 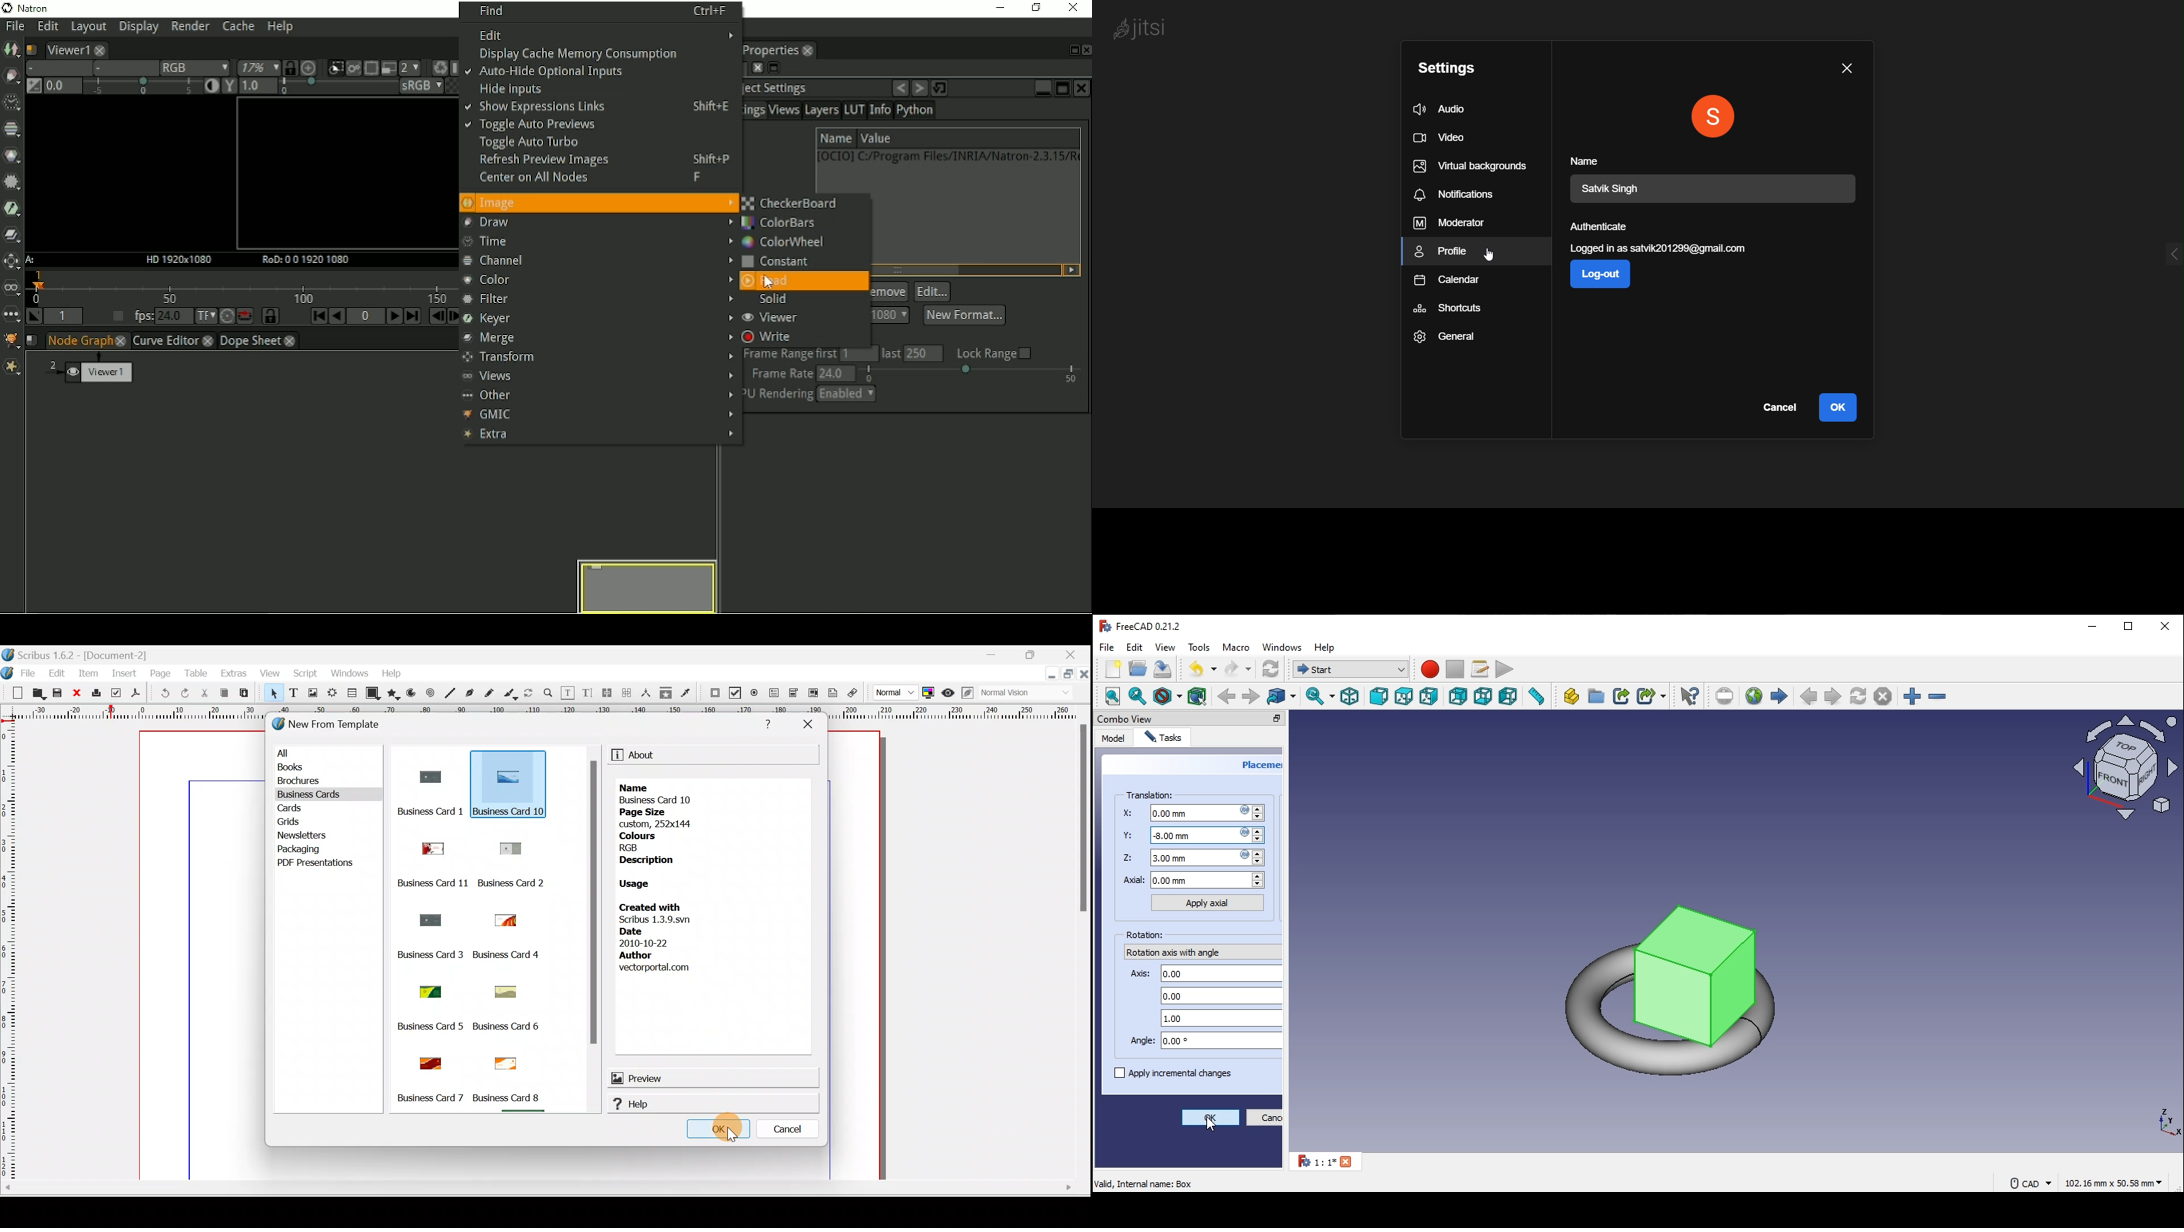 What do you see at coordinates (641, 836) in the screenshot?
I see `Colours` at bounding box center [641, 836].